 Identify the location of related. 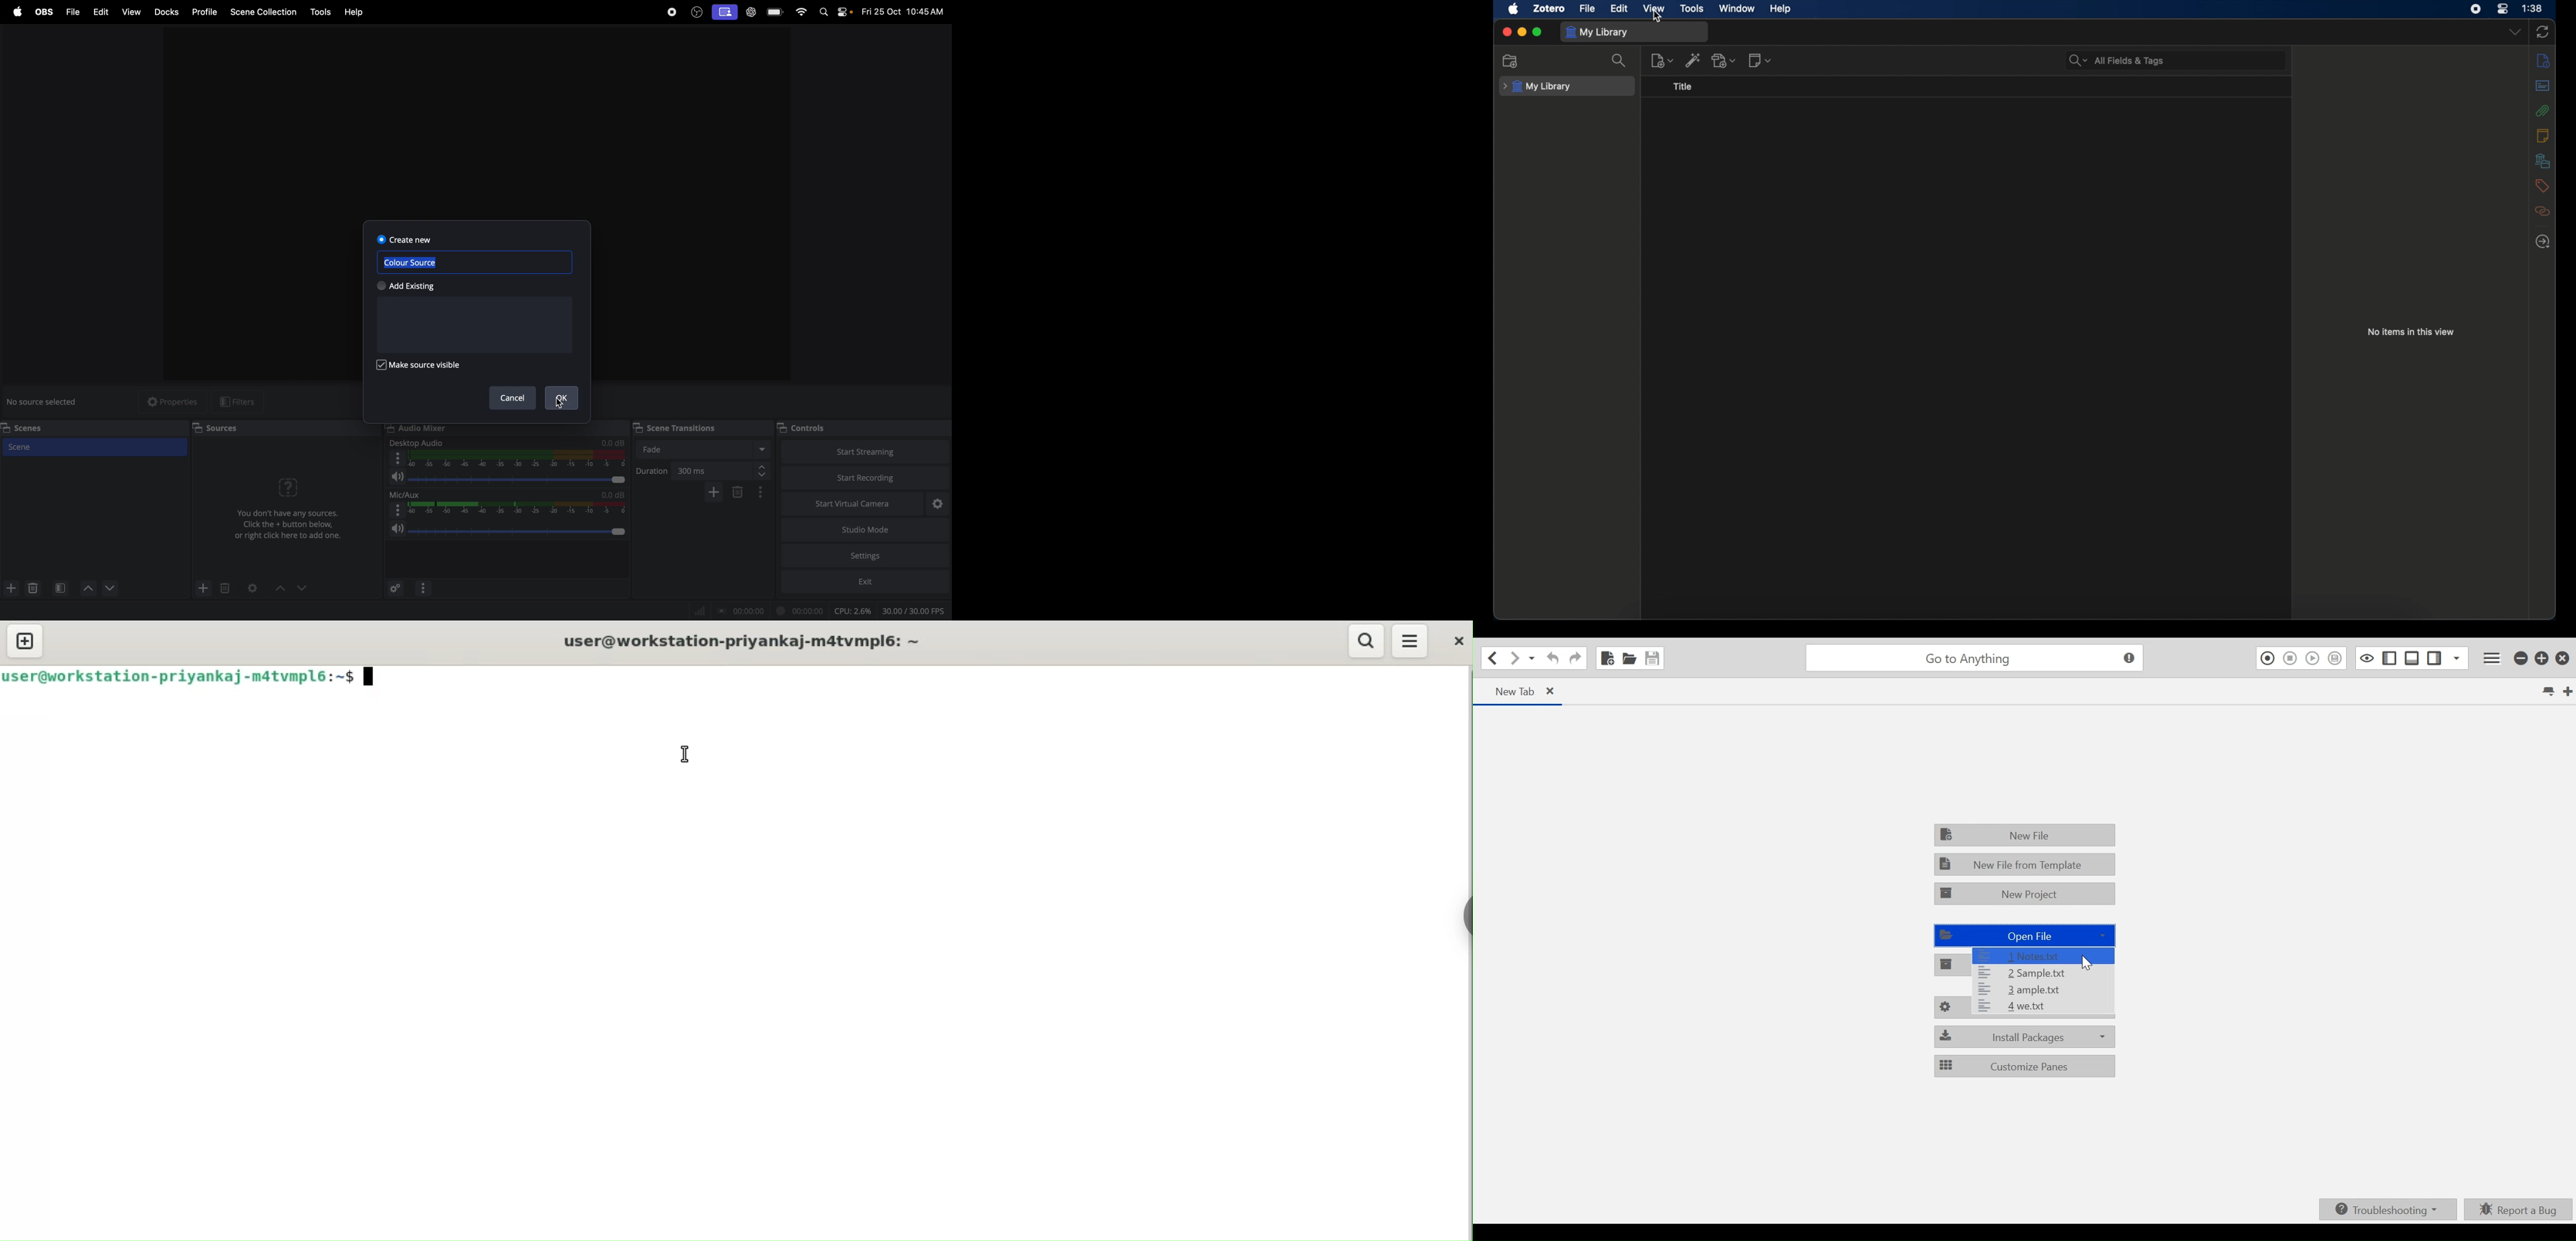
(2543, 211).